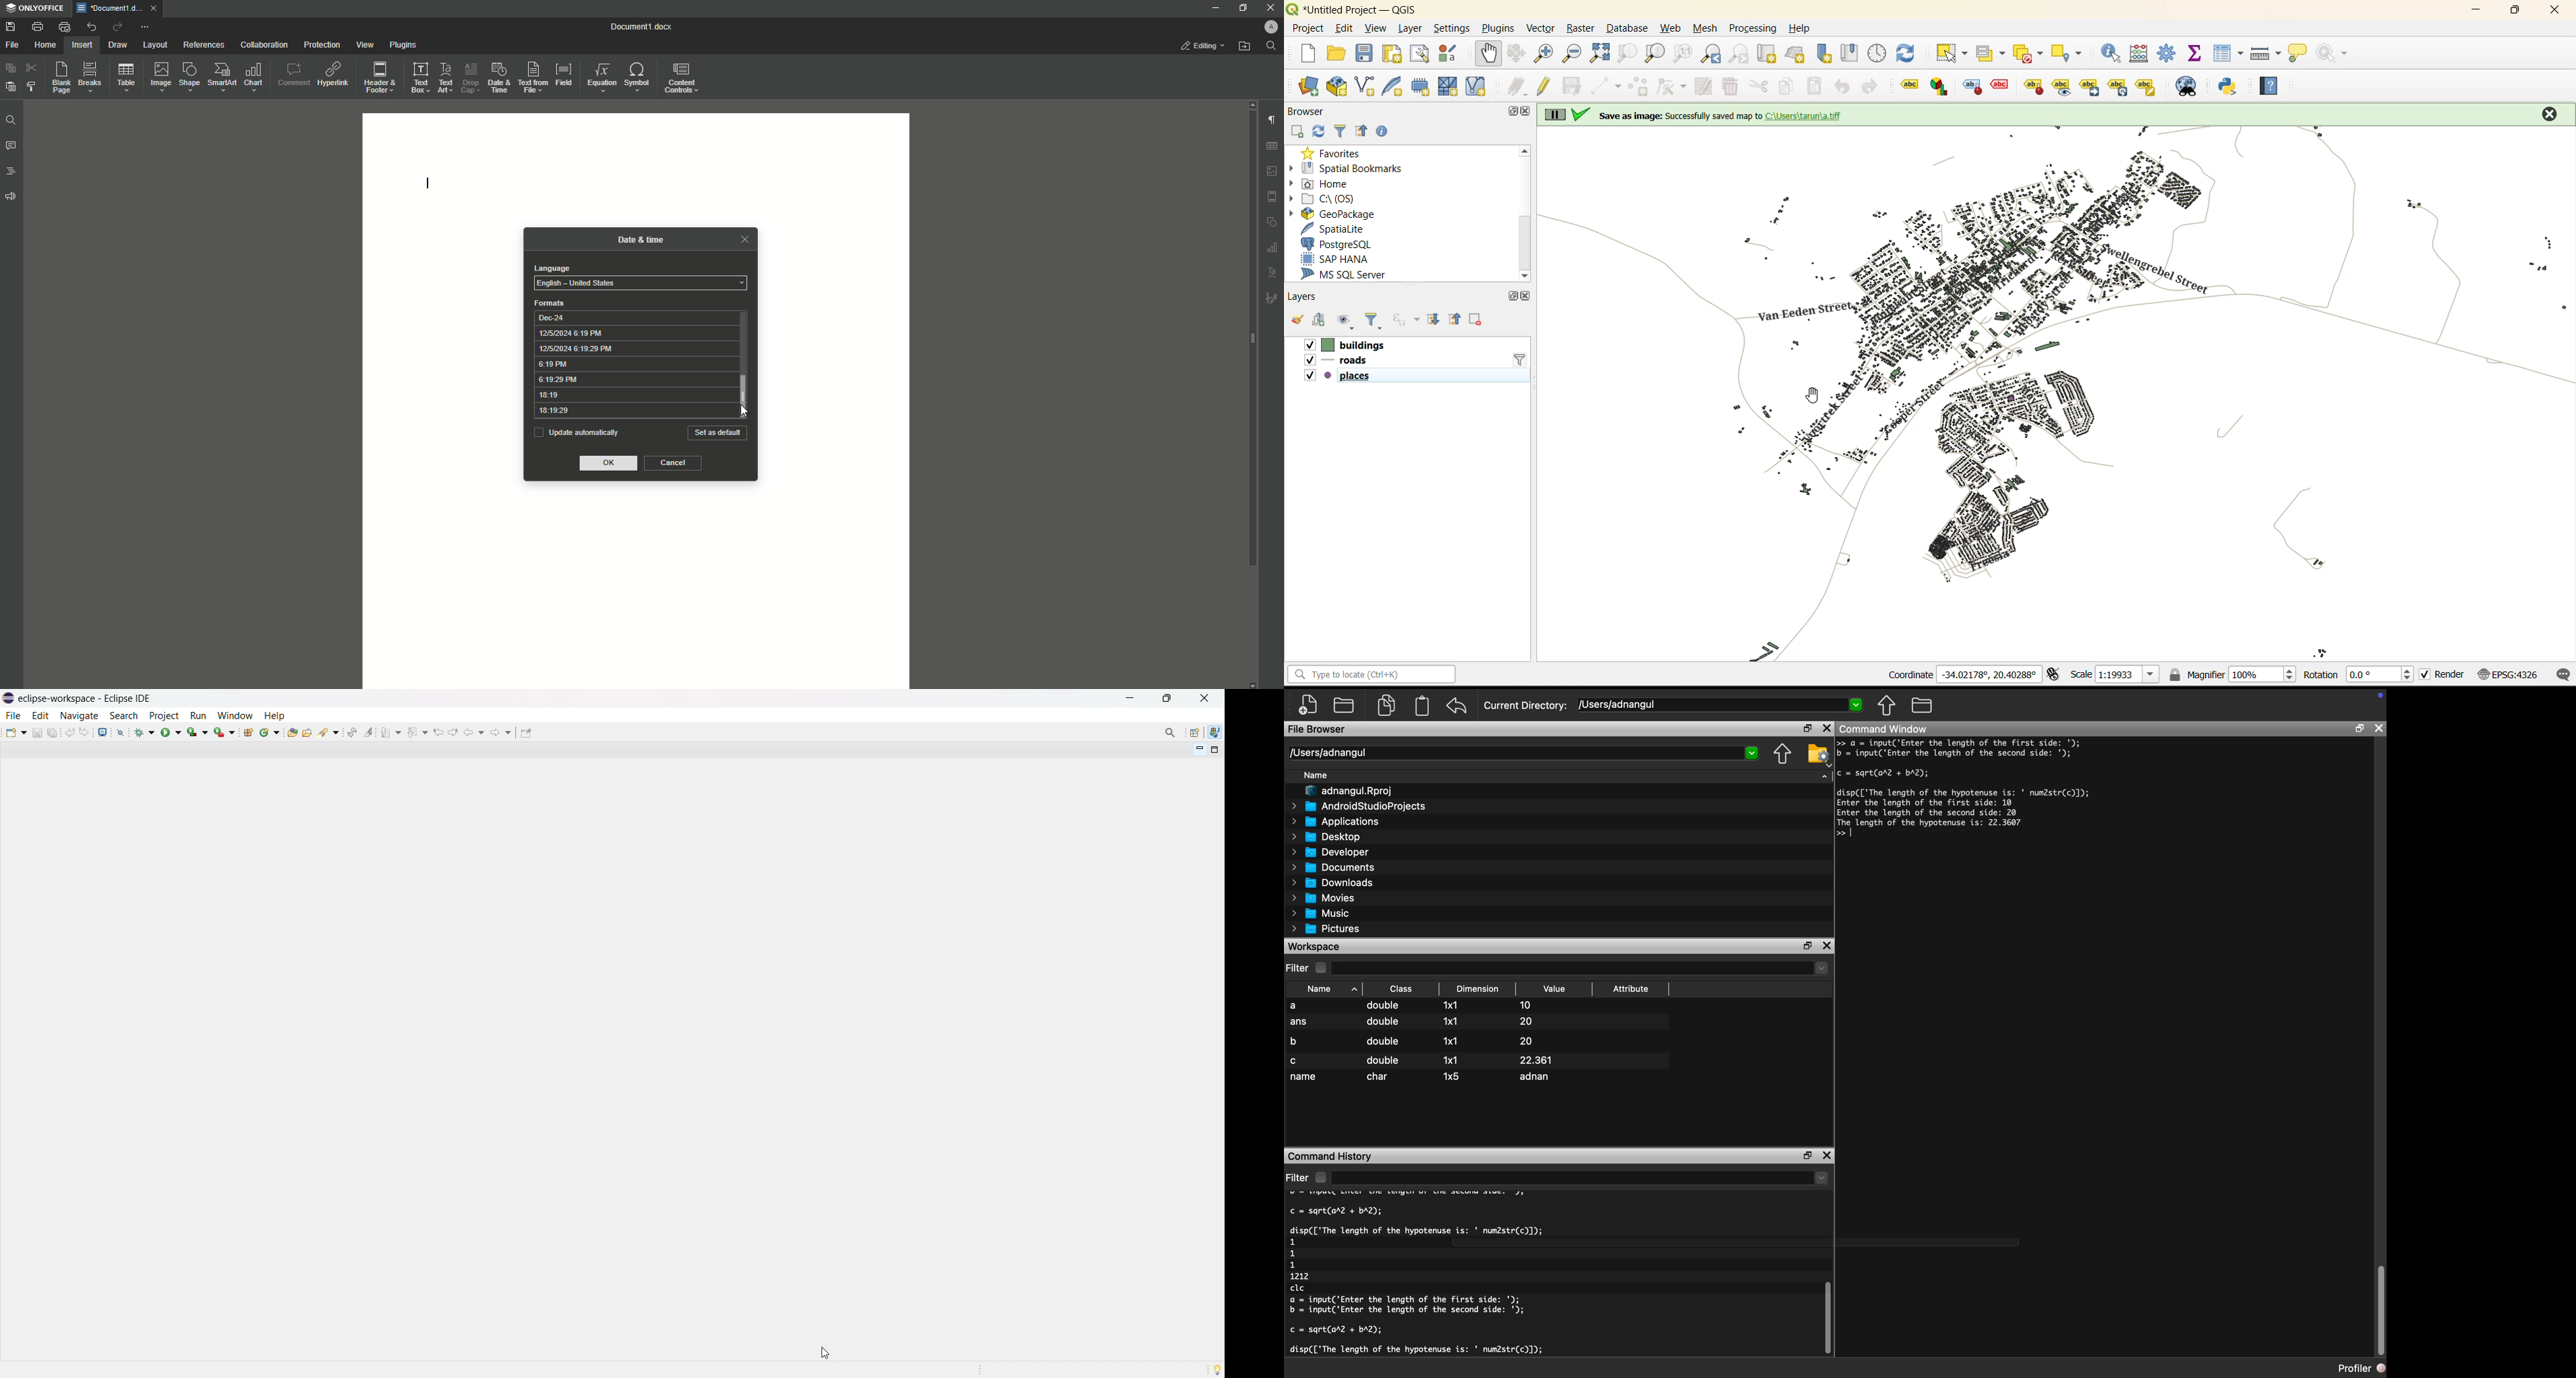  Describe the element at coordinates (633, 395) in the screenshot. I see `18:19` at that location.